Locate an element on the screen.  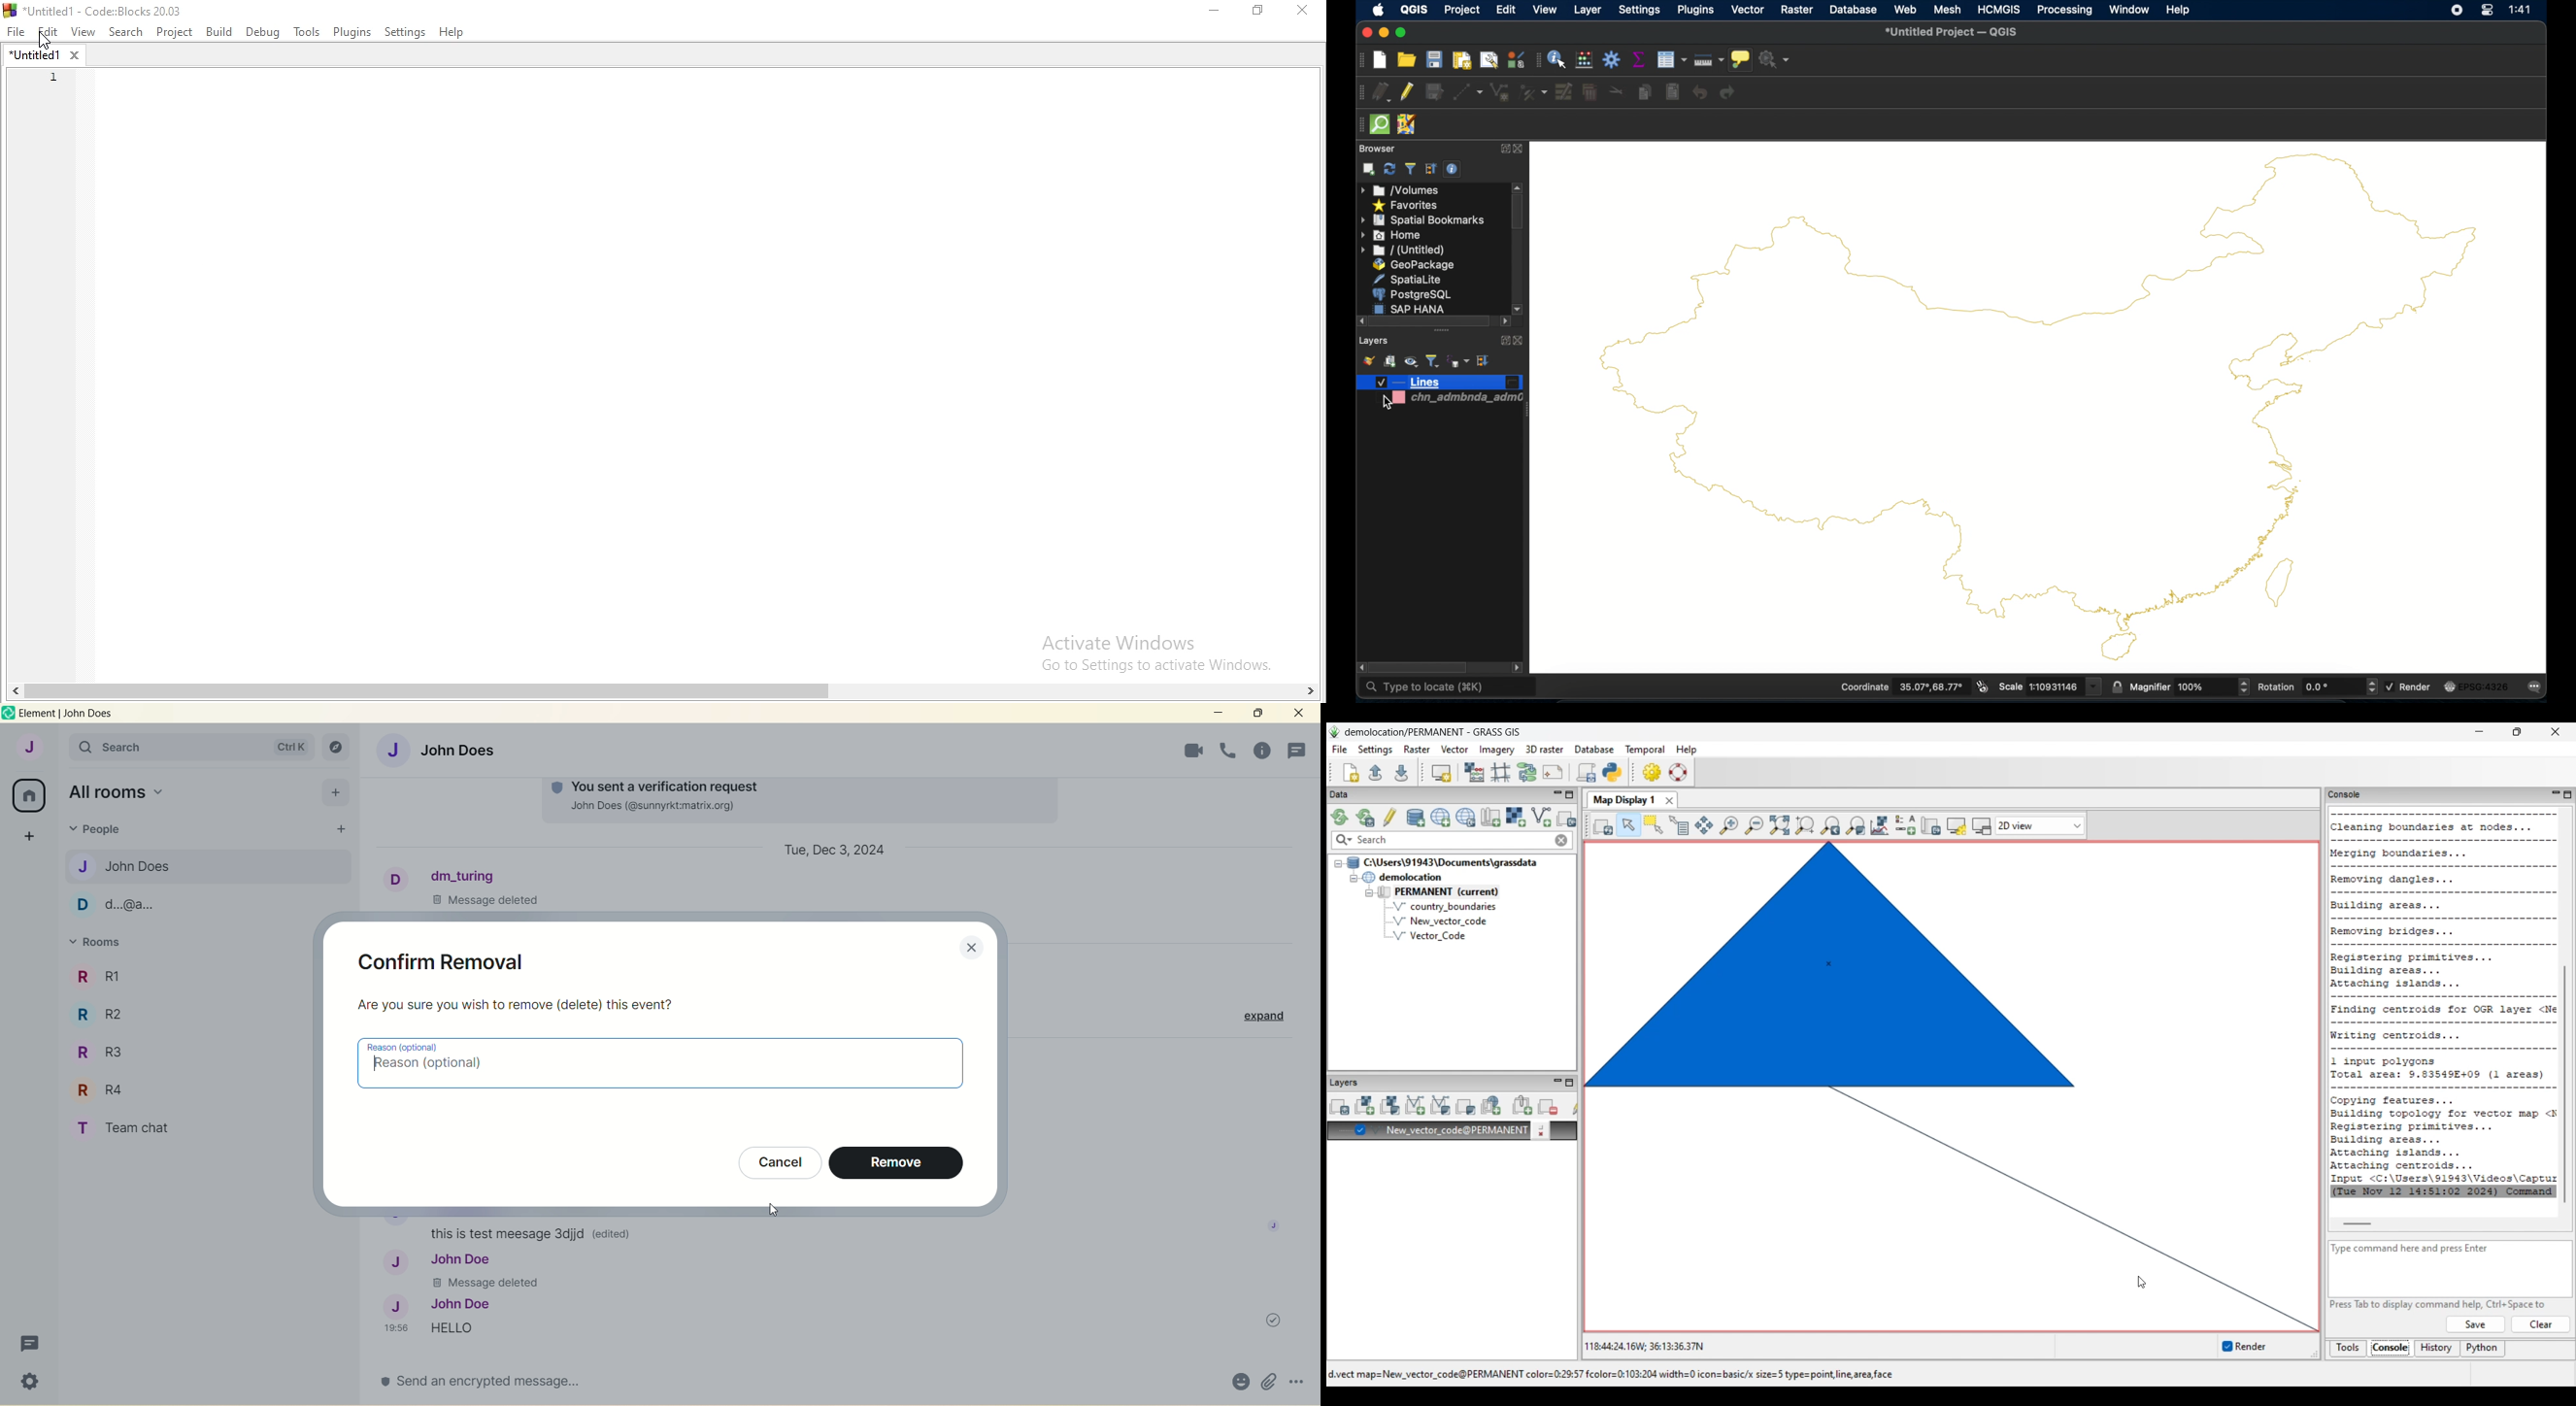
digitize with segment is located at coordinates (1468, 92).